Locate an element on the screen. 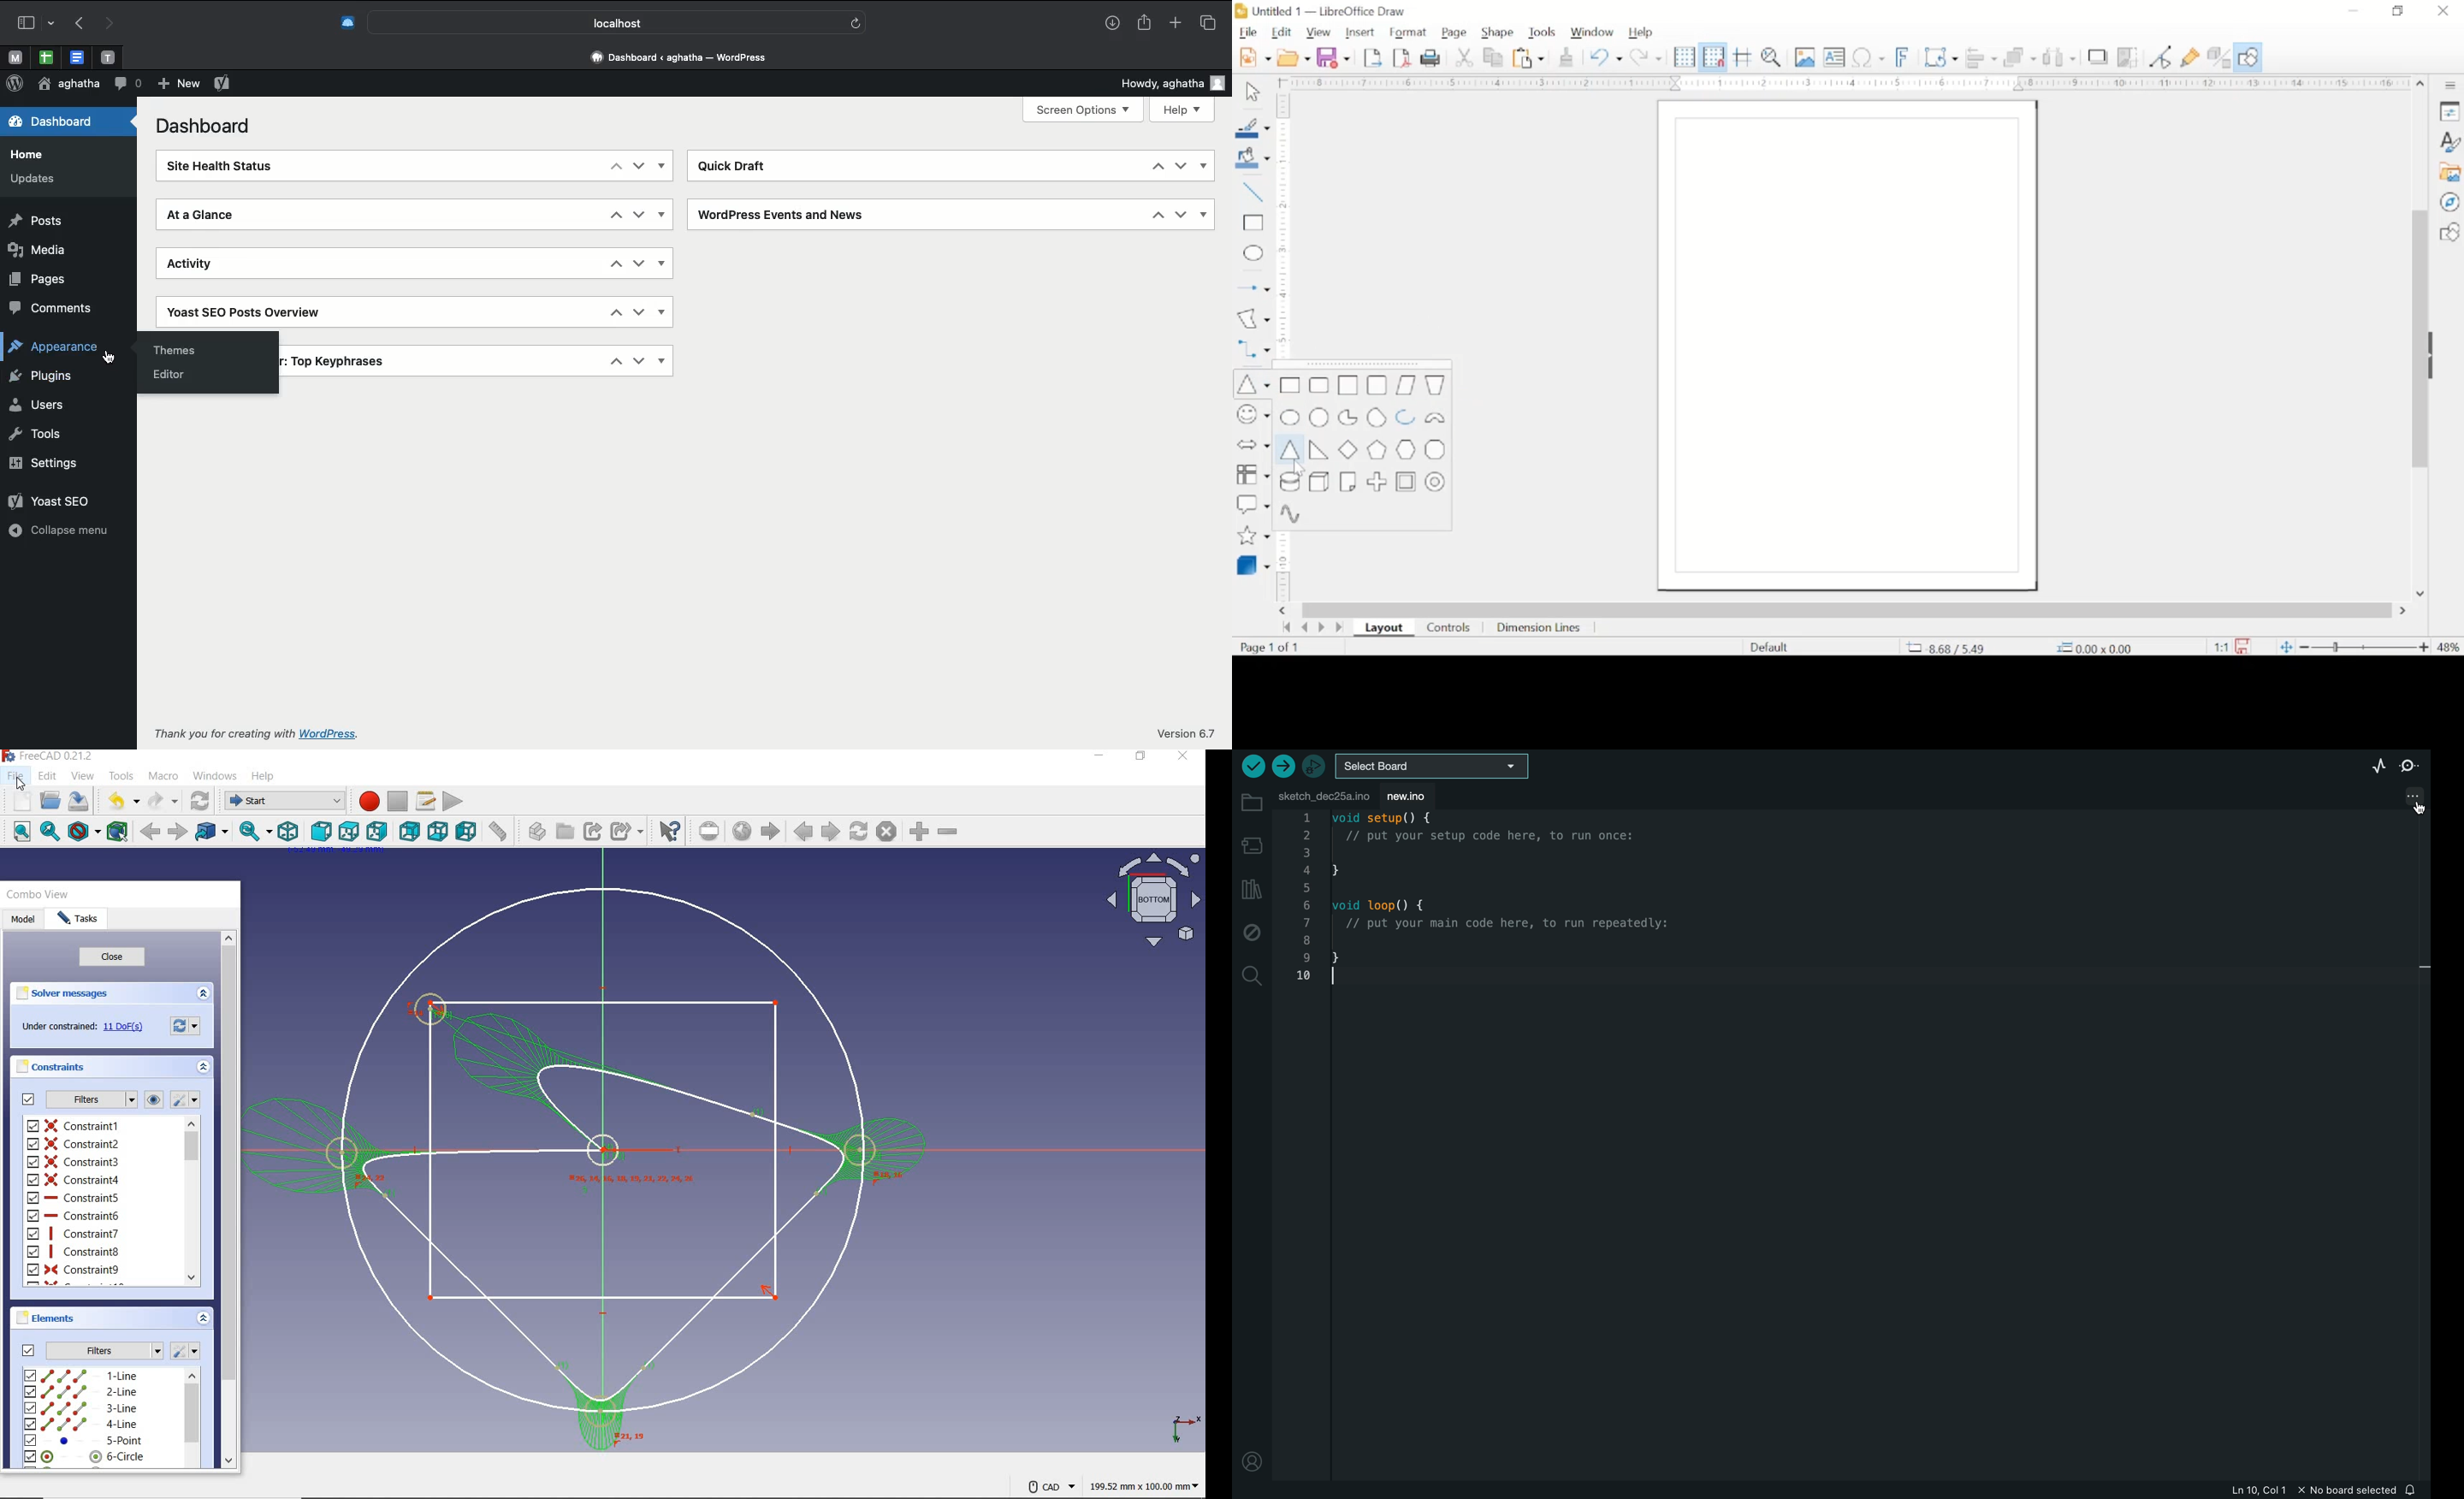  last page is located at coordinates (1340, 628).